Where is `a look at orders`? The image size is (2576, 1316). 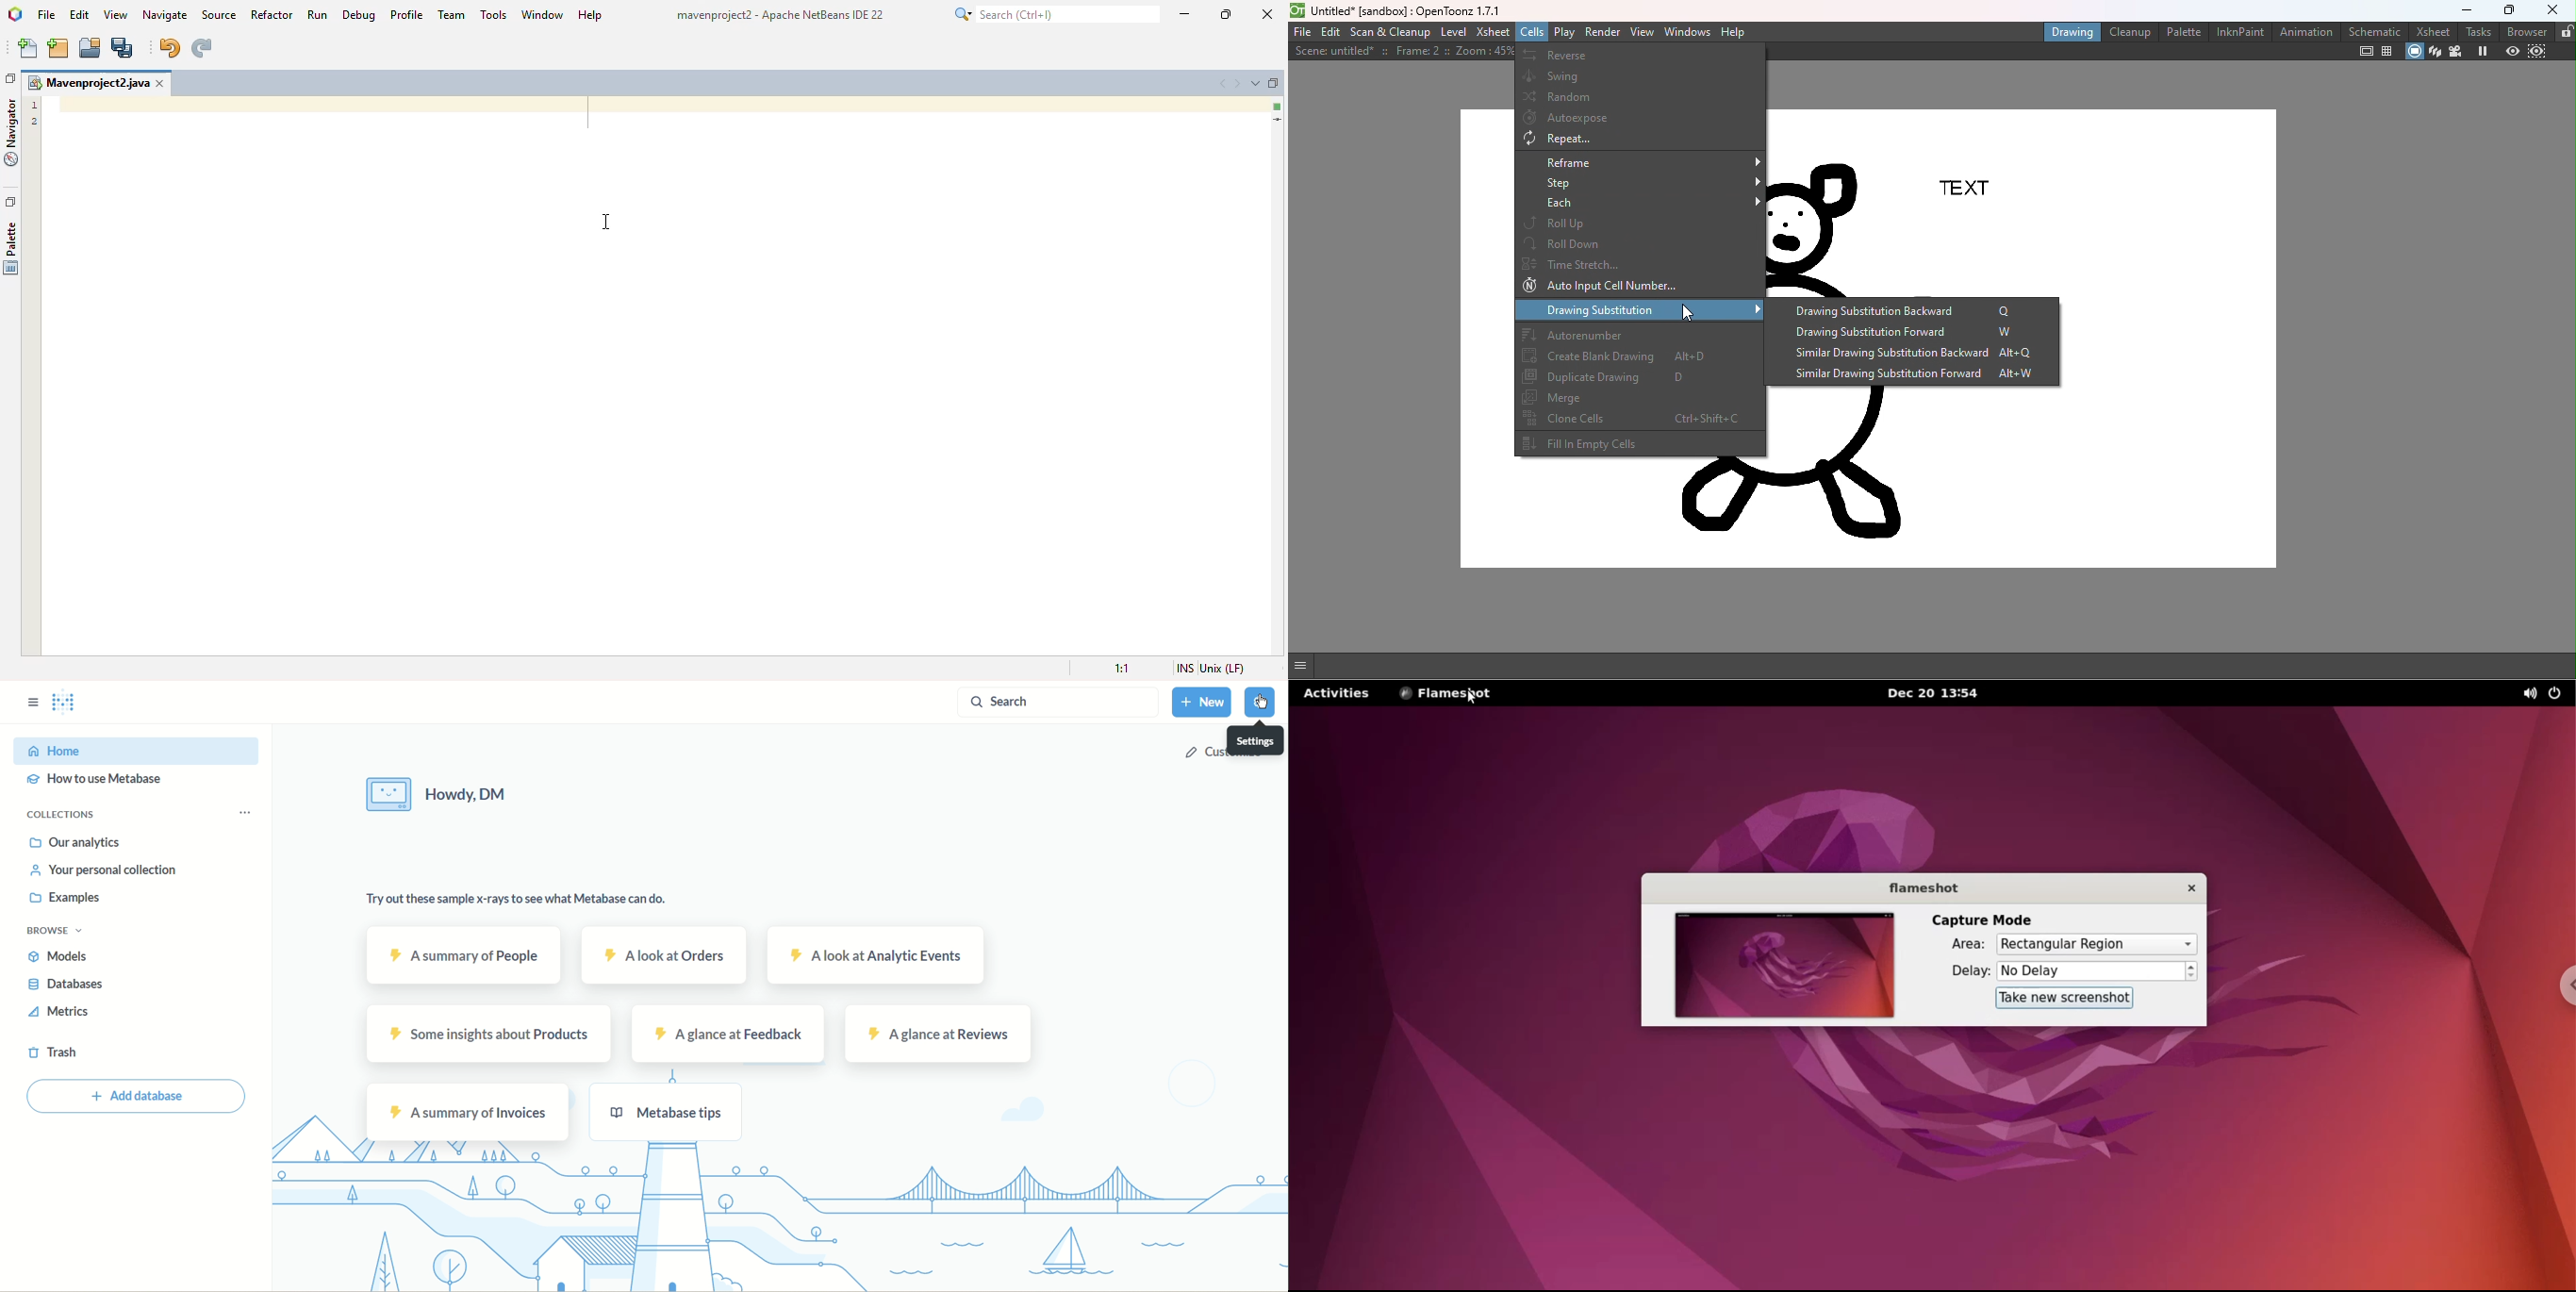 a look at orders is located at coordinates (663, 952).